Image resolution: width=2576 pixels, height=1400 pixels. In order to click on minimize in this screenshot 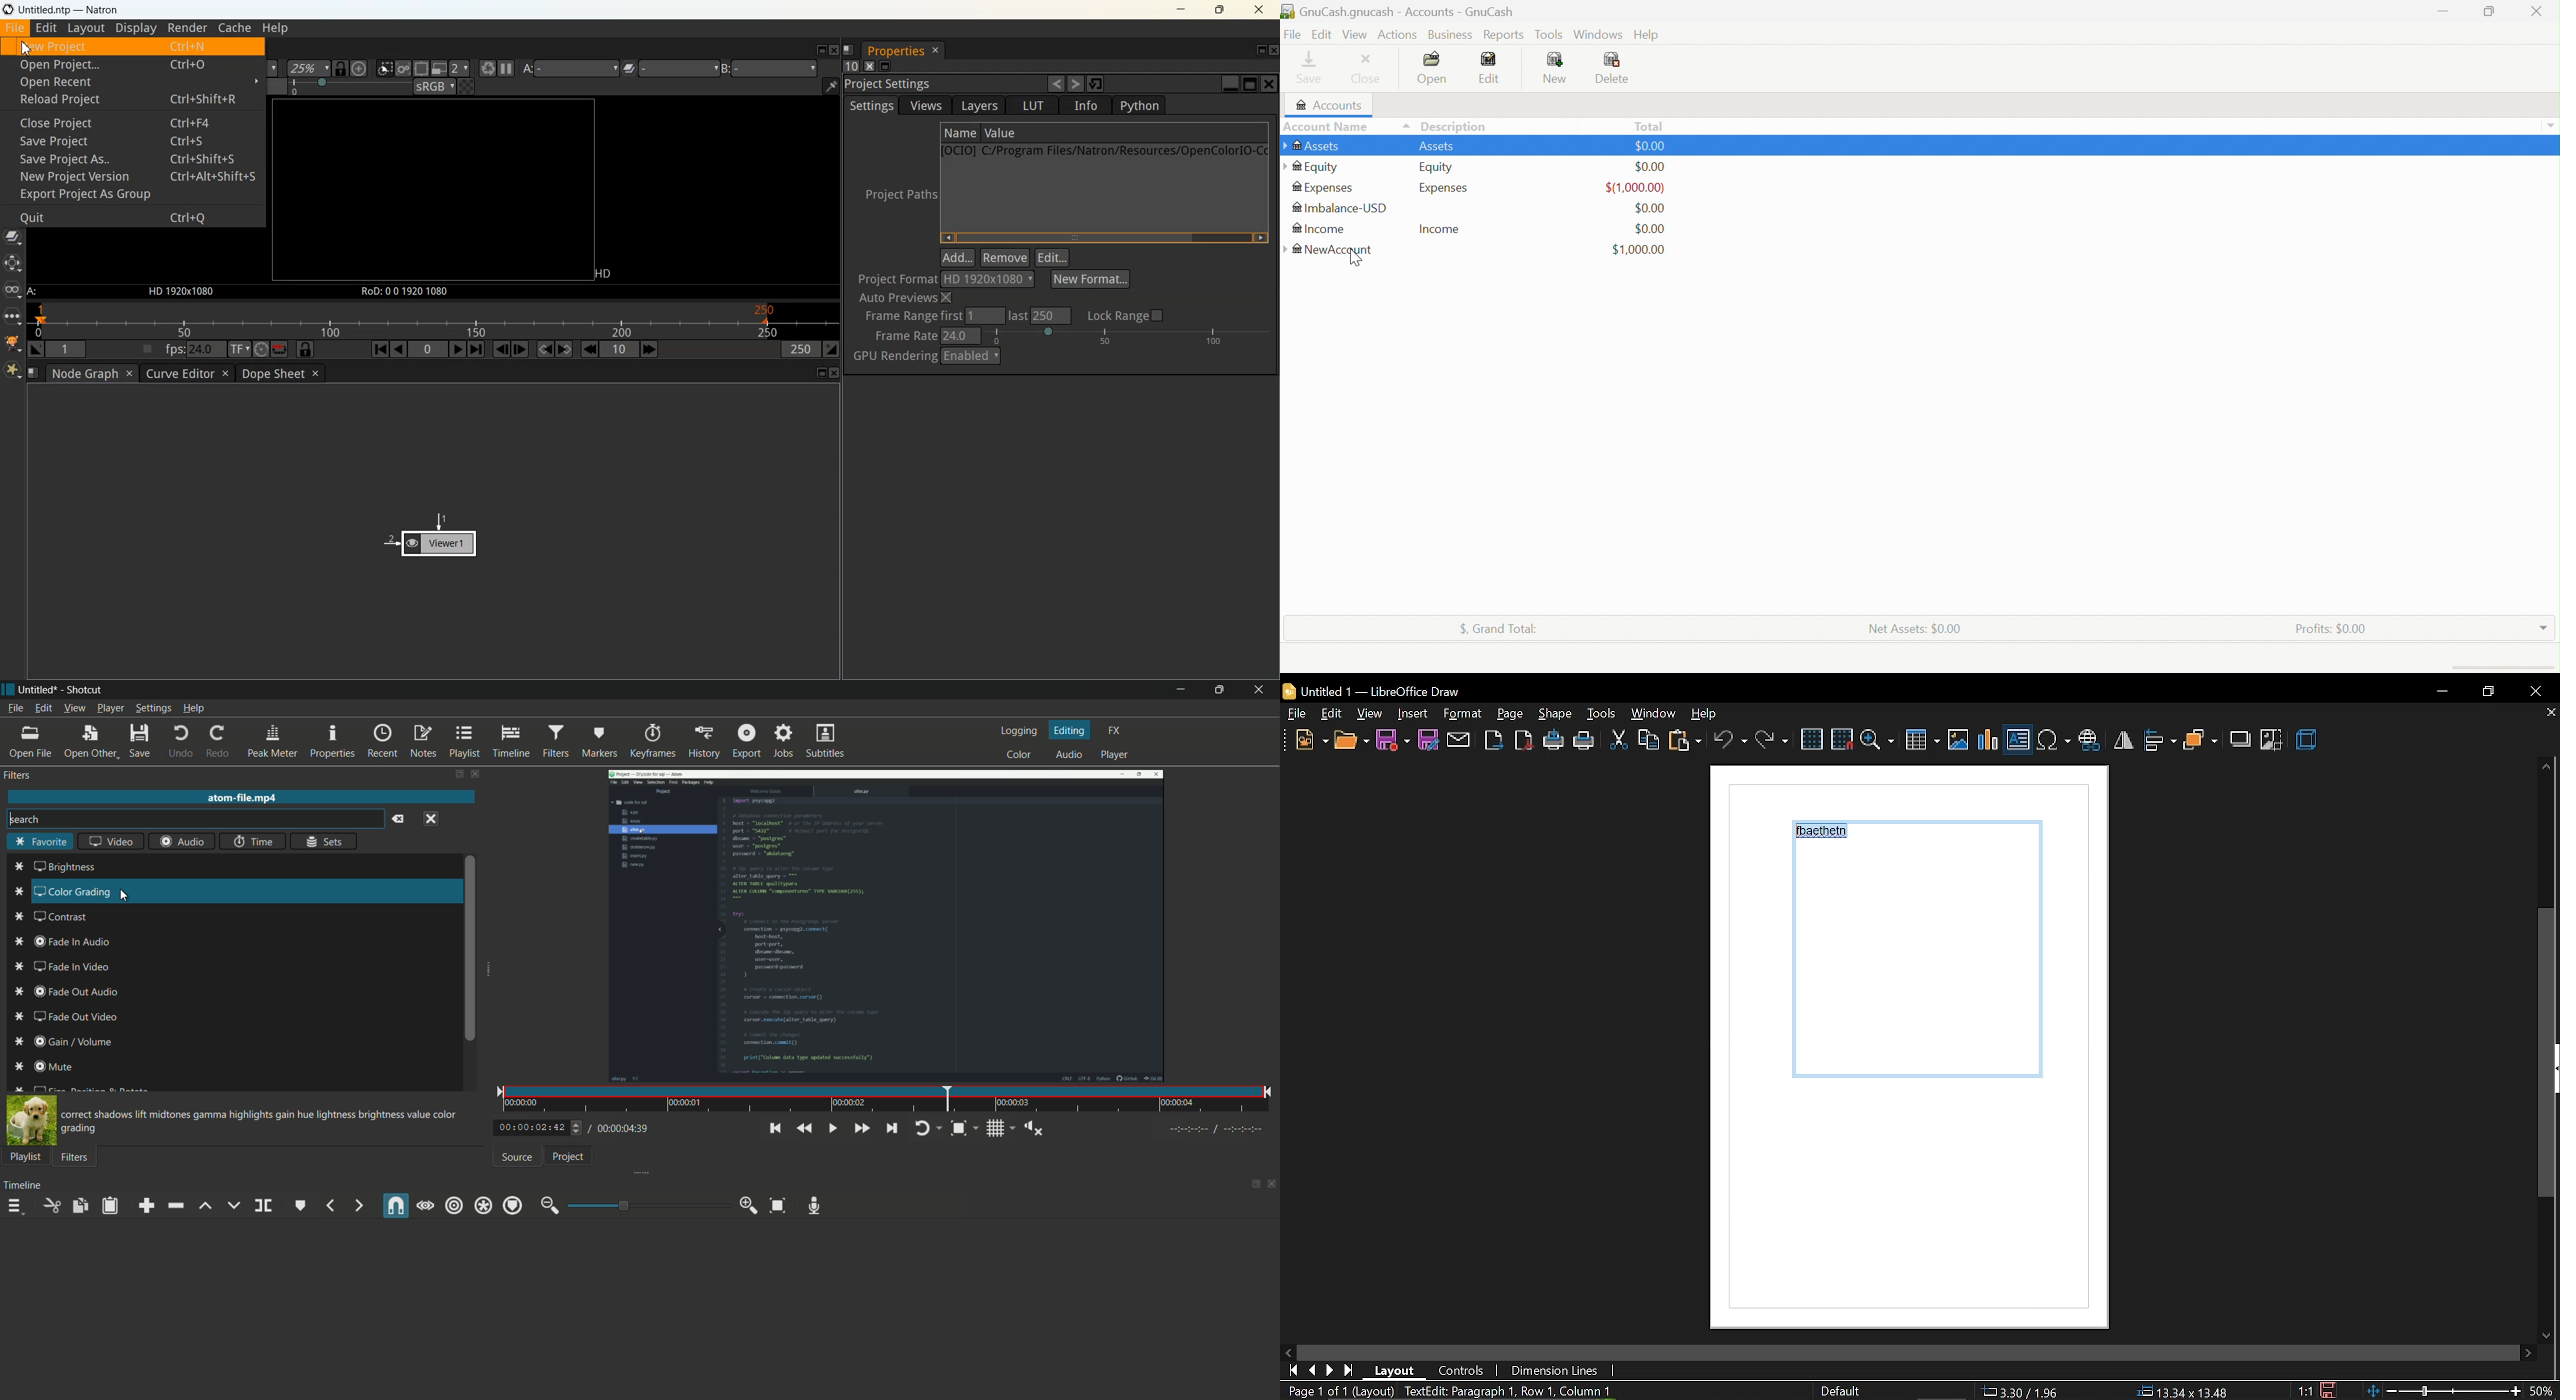, I will do `click(1177, 691)`.